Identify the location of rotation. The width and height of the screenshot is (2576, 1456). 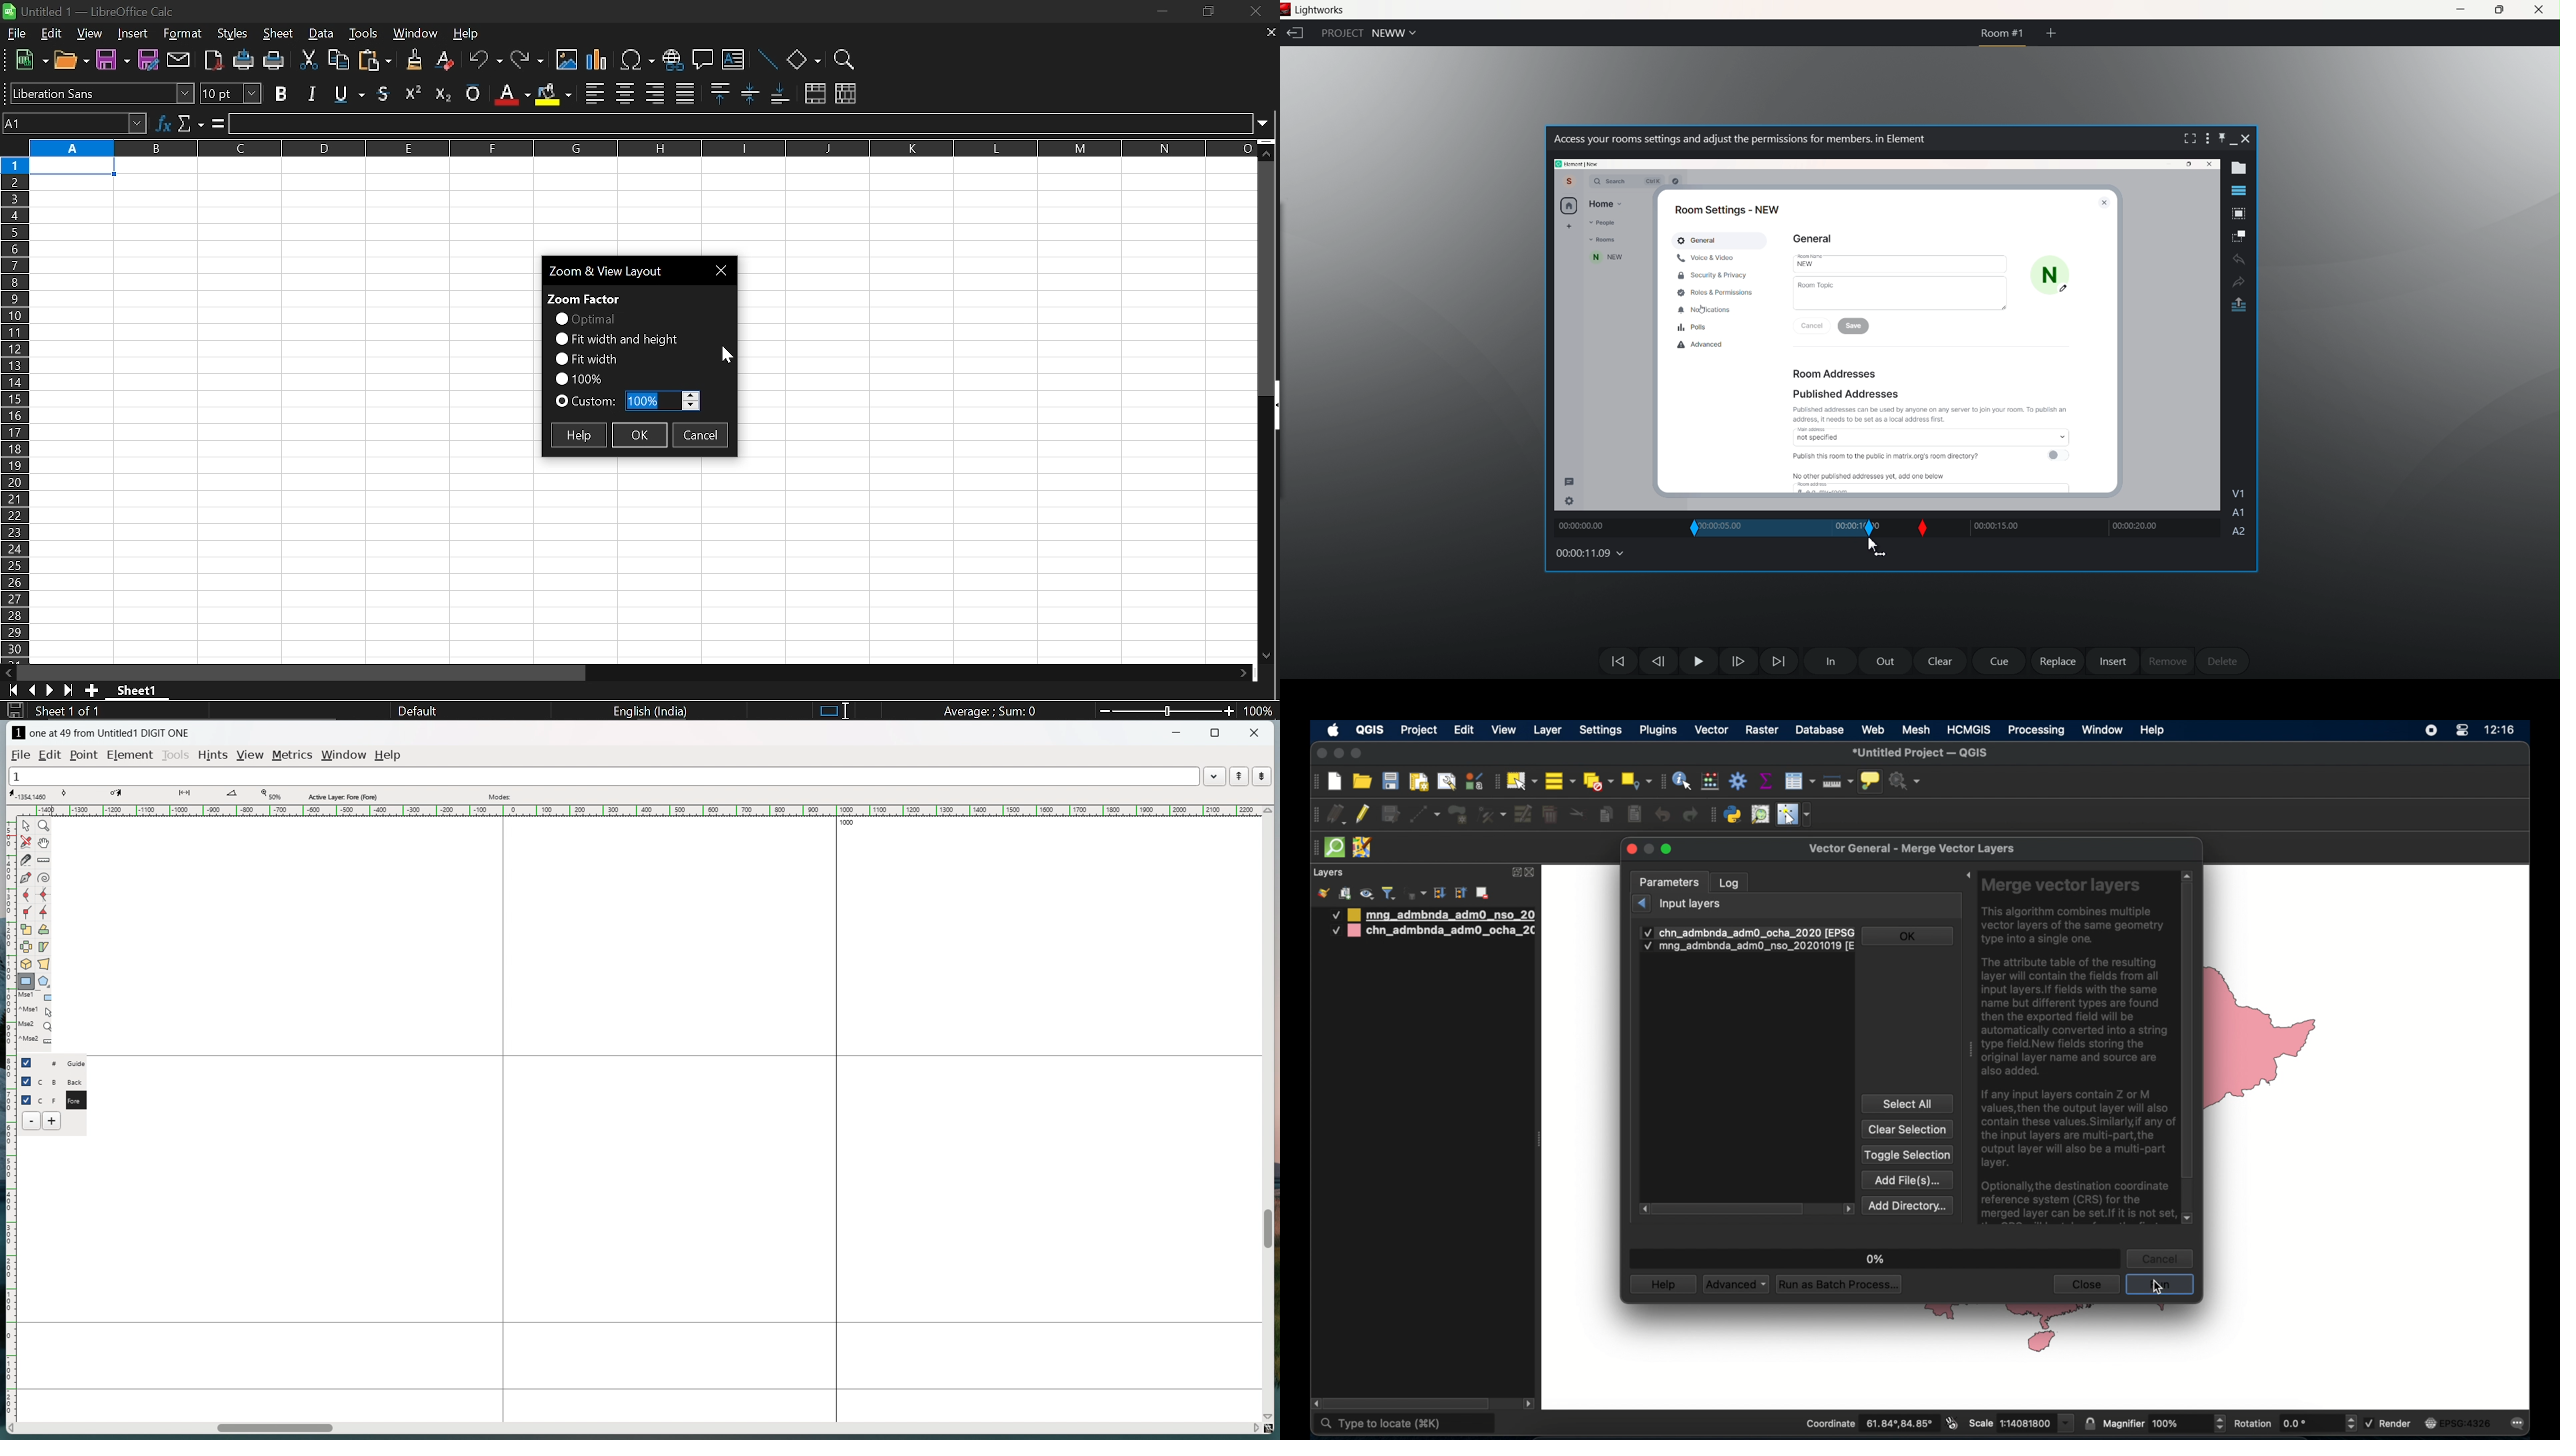
(2294, 1424).